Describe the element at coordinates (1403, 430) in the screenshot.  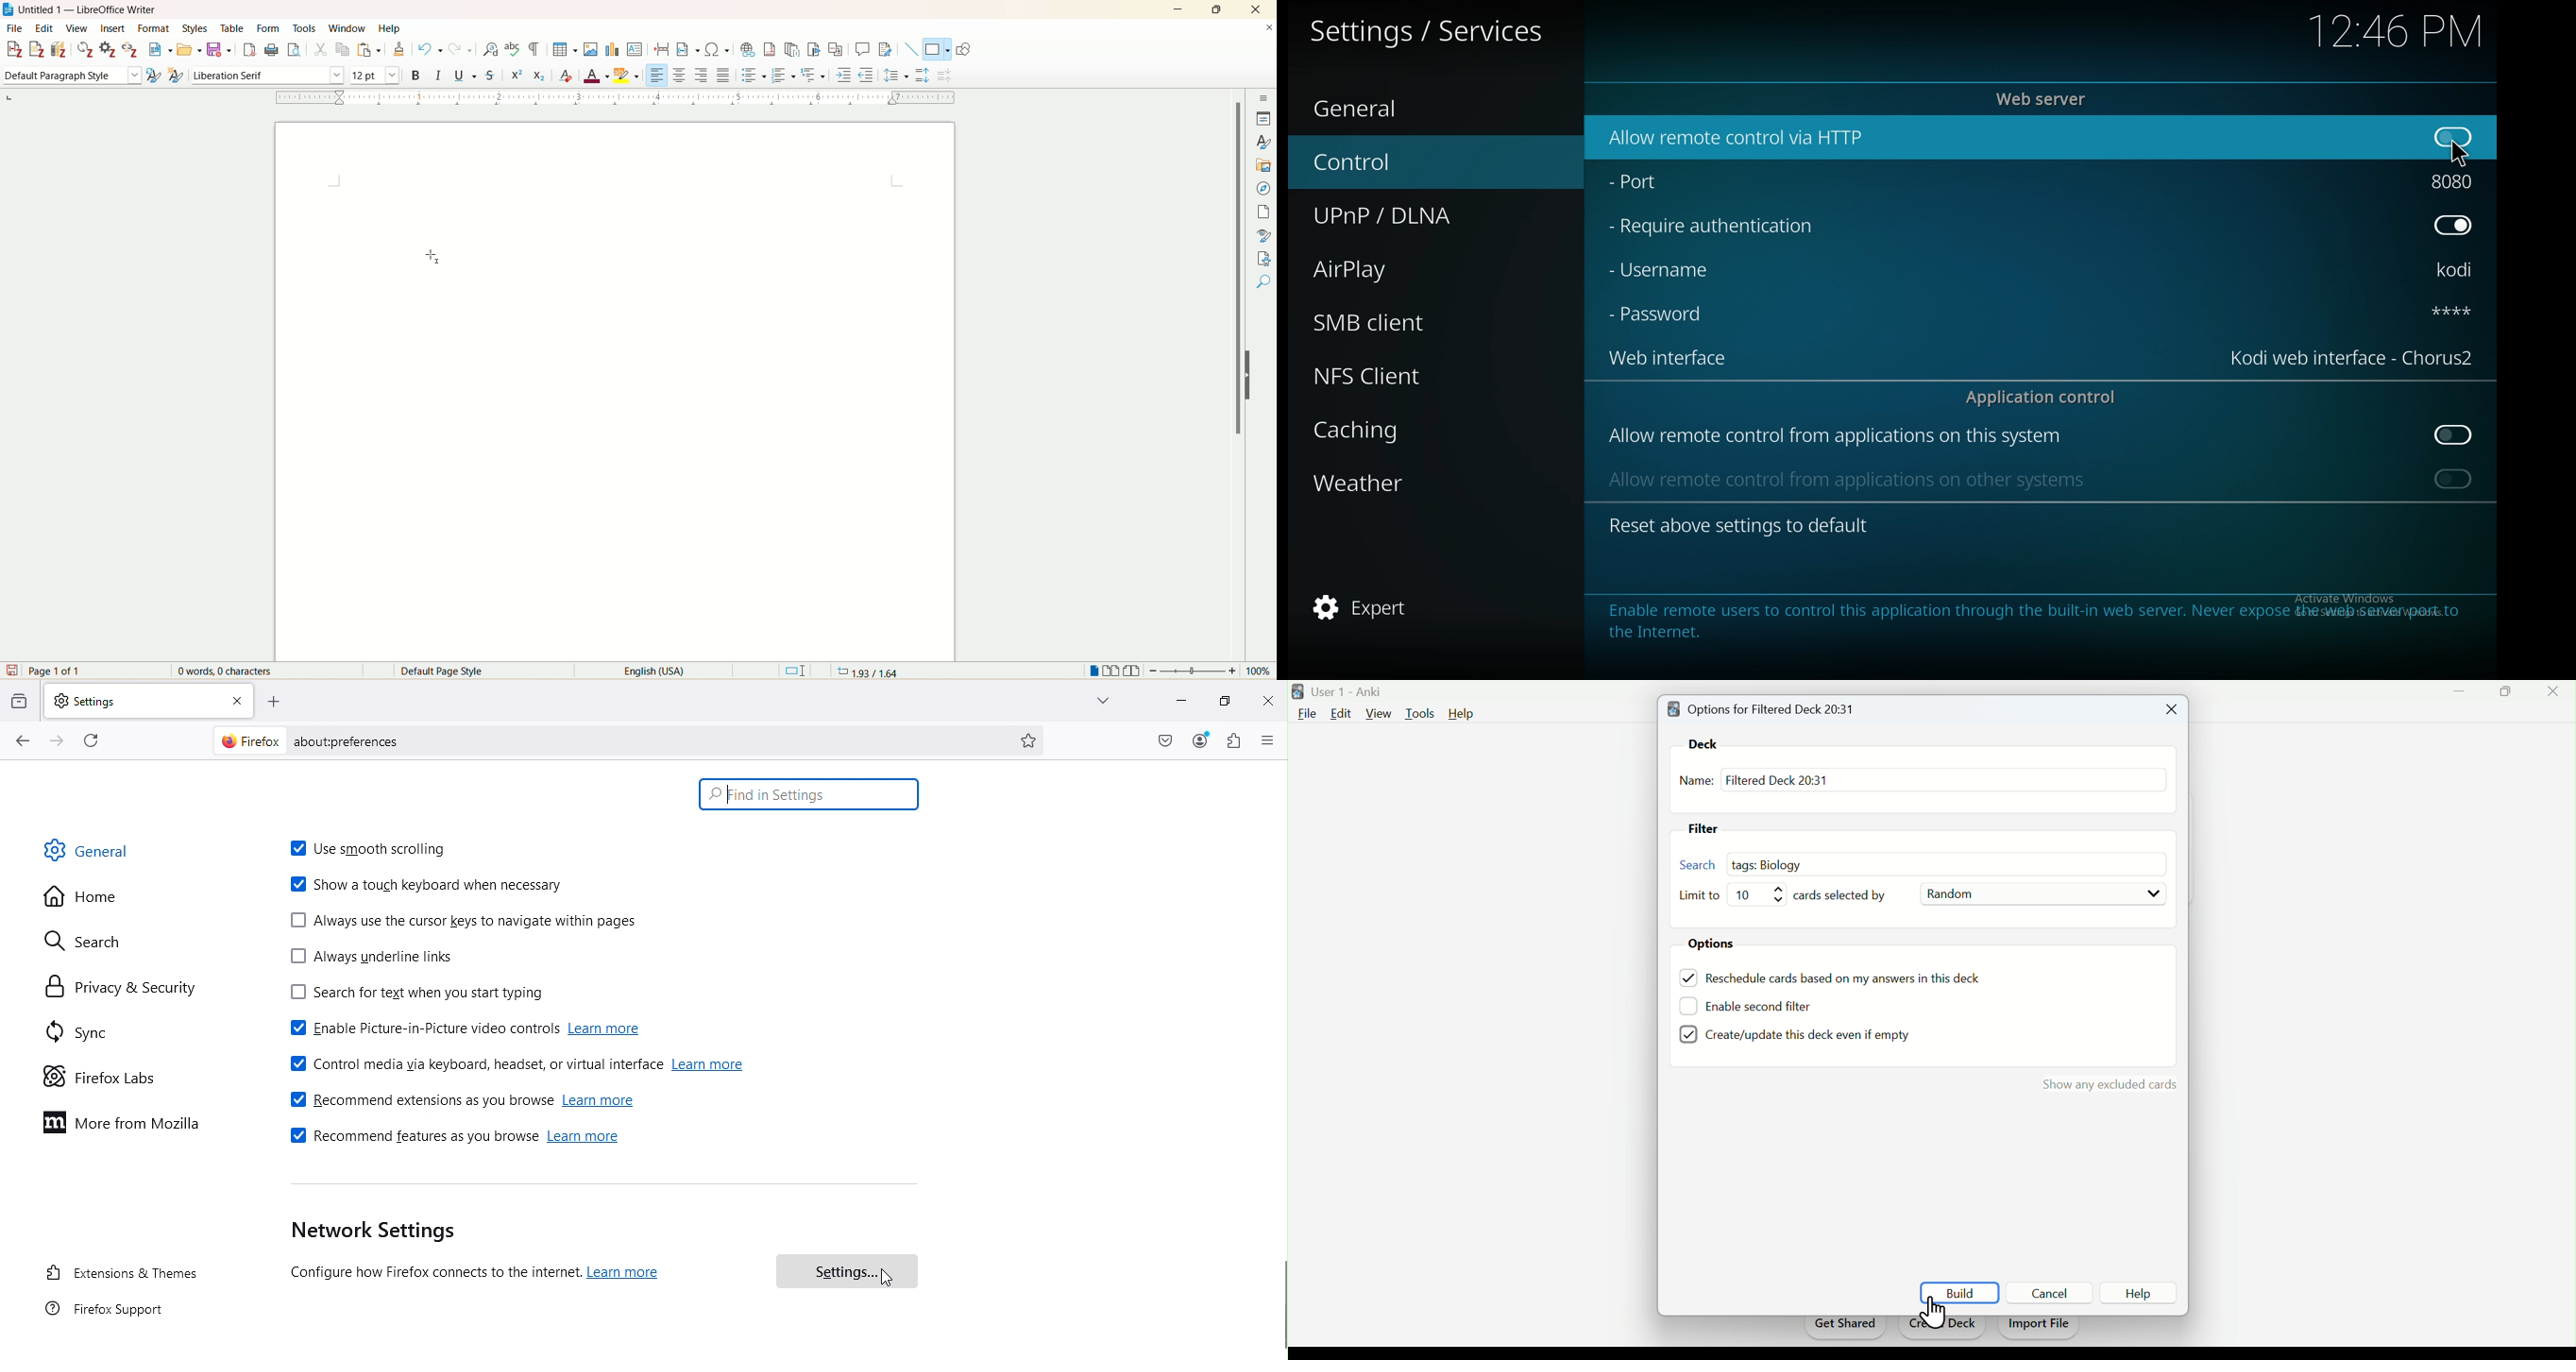
I see `caching` at that location.